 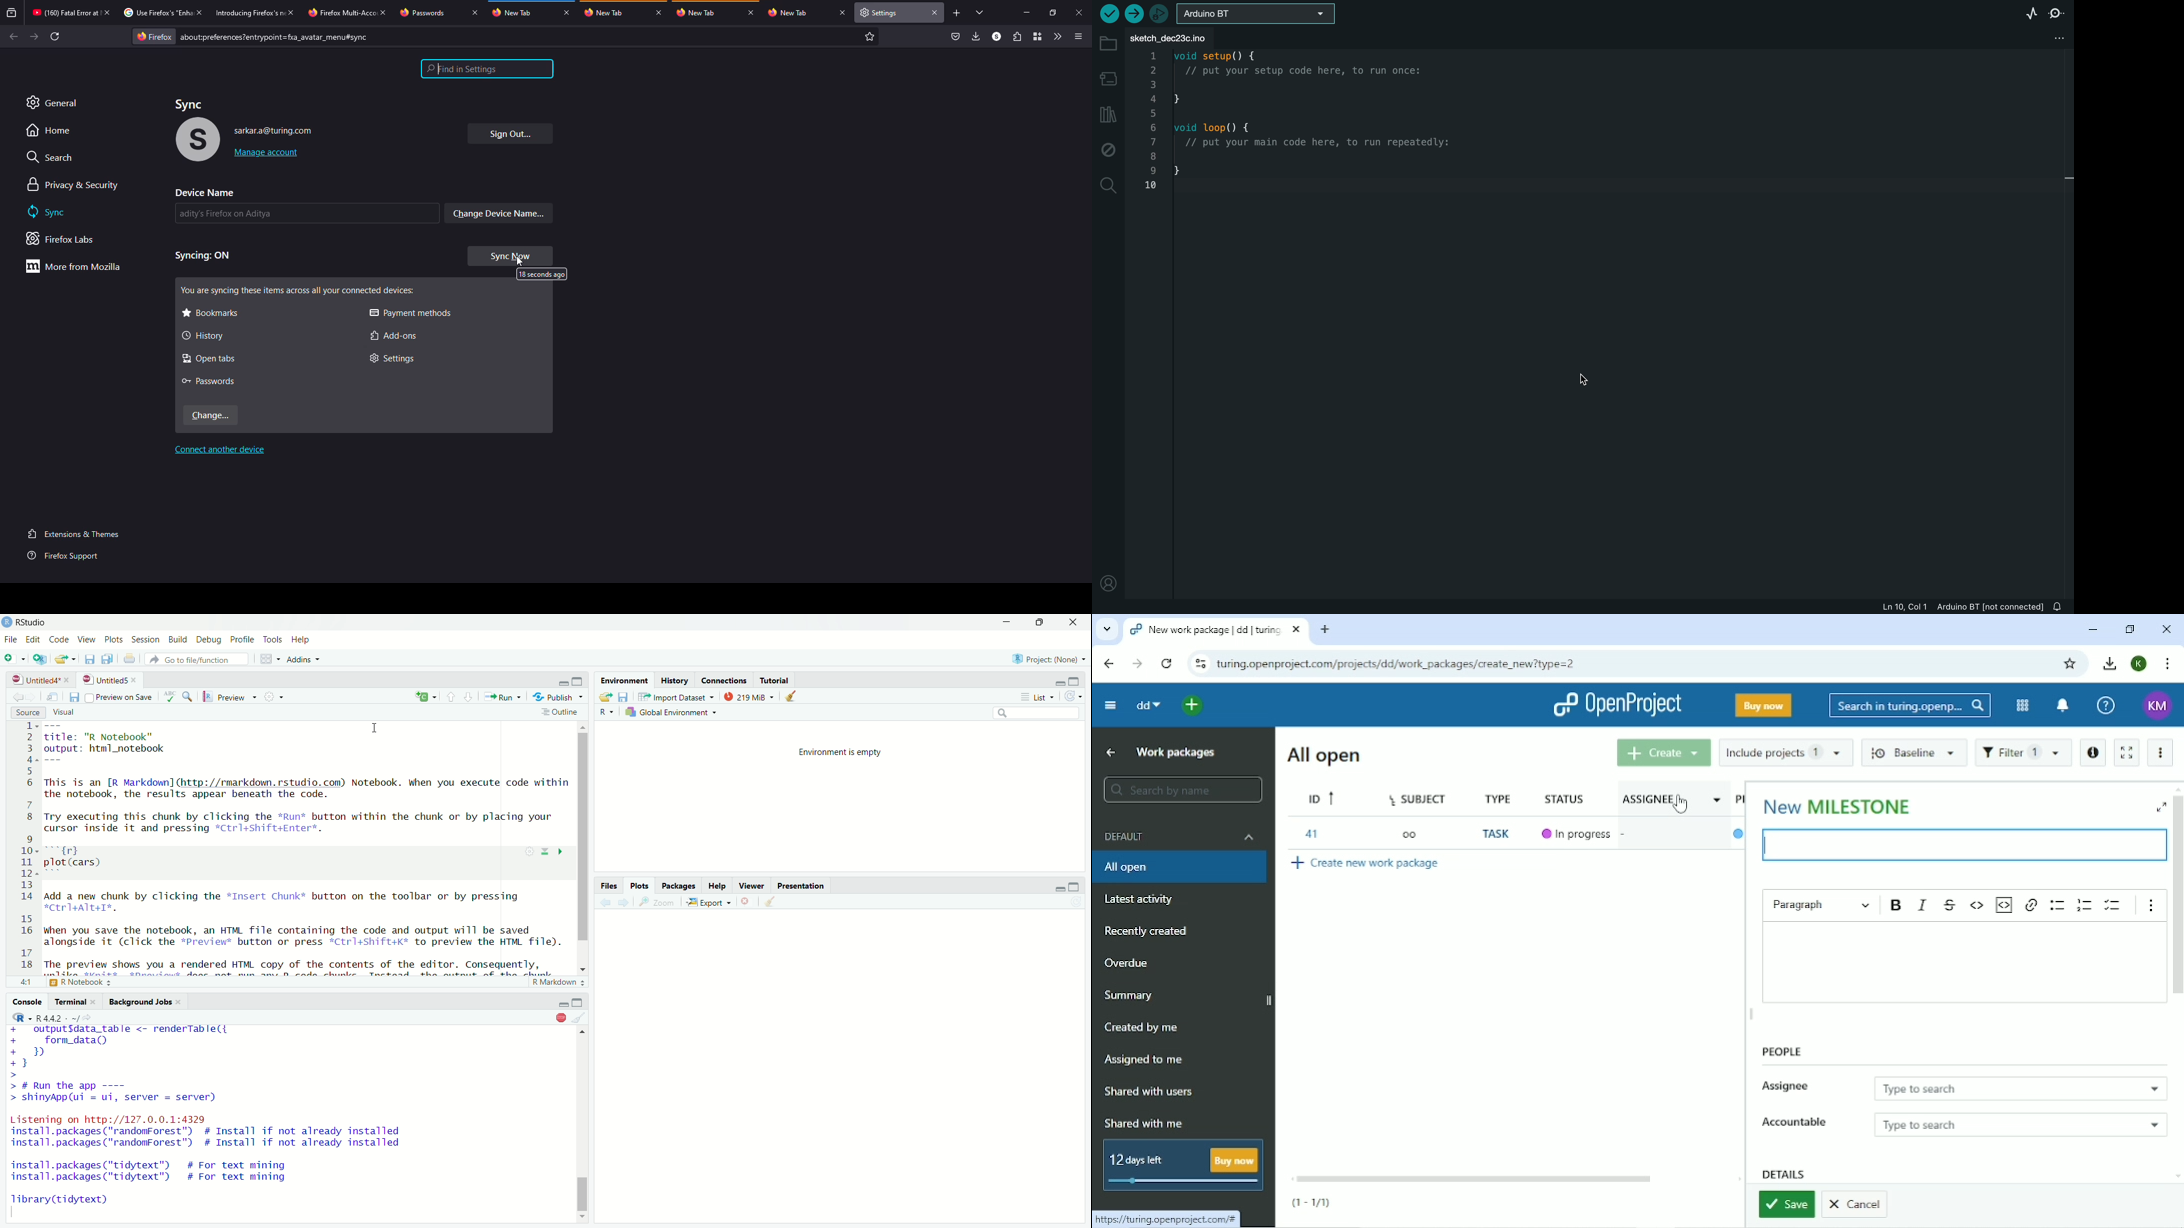 What do you see at coordinates (750, 698) in the screenshot?
I see `current memory usage - 219MiB` at bounding box center [750, 698].